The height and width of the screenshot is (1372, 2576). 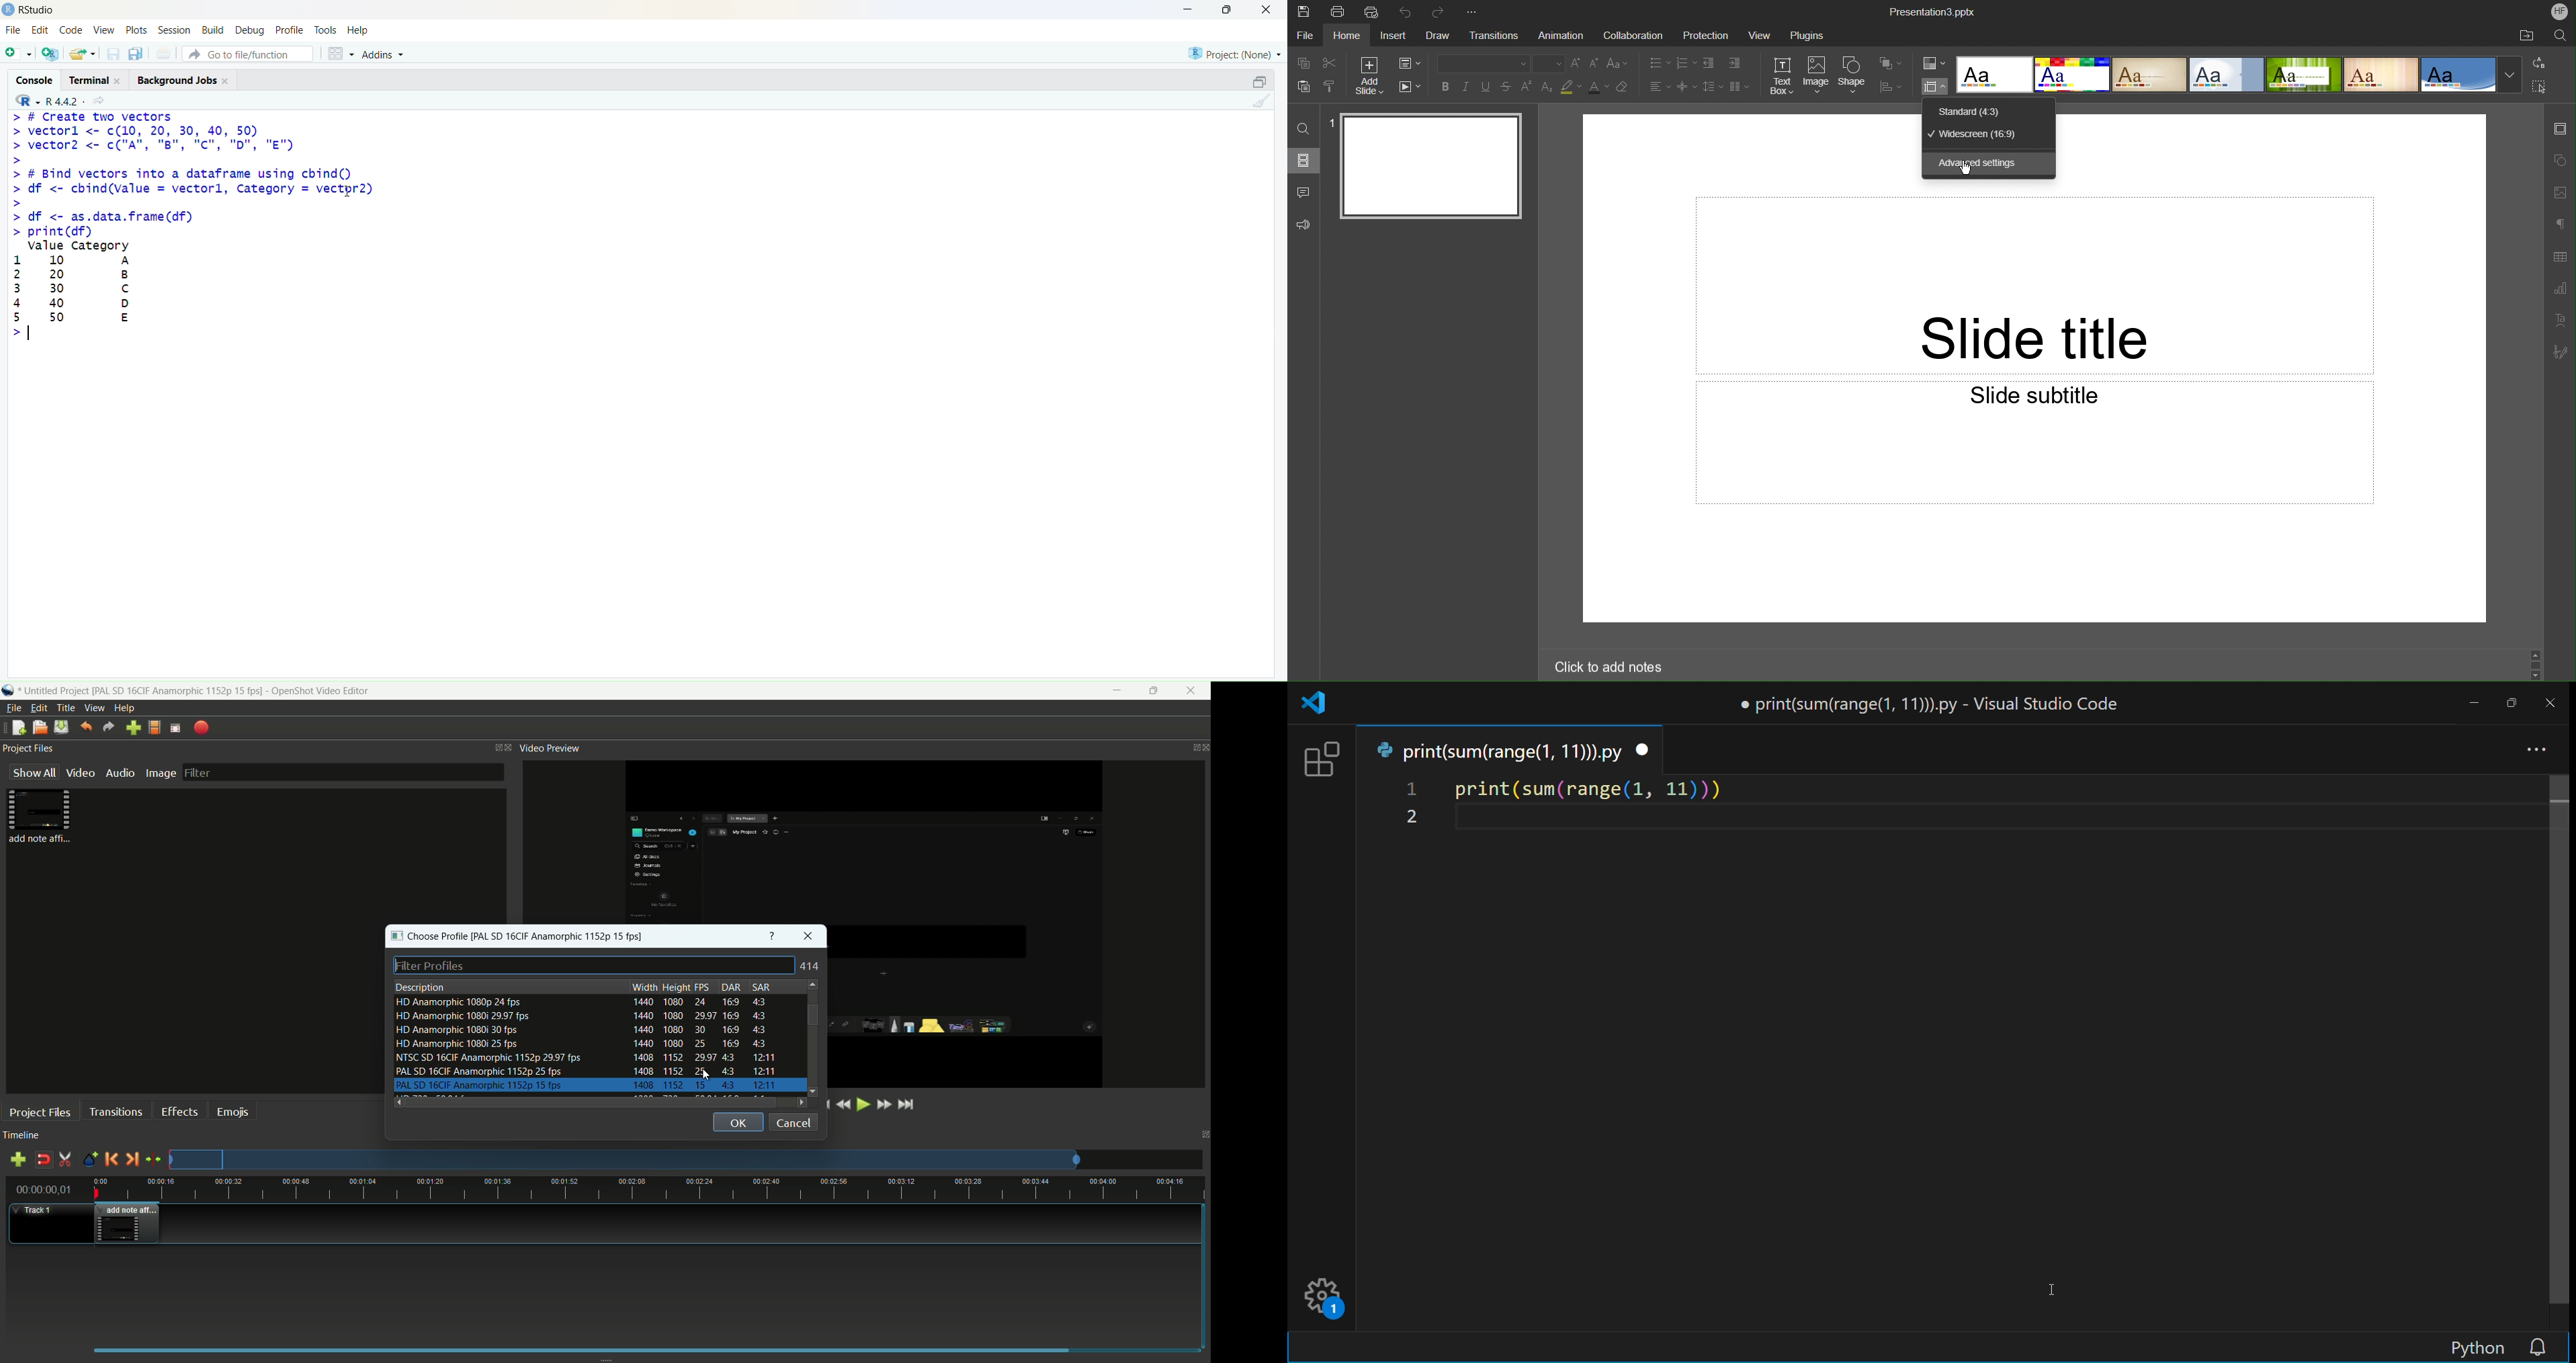 I want to click on Quick Print, so click(x=1373, y=13).